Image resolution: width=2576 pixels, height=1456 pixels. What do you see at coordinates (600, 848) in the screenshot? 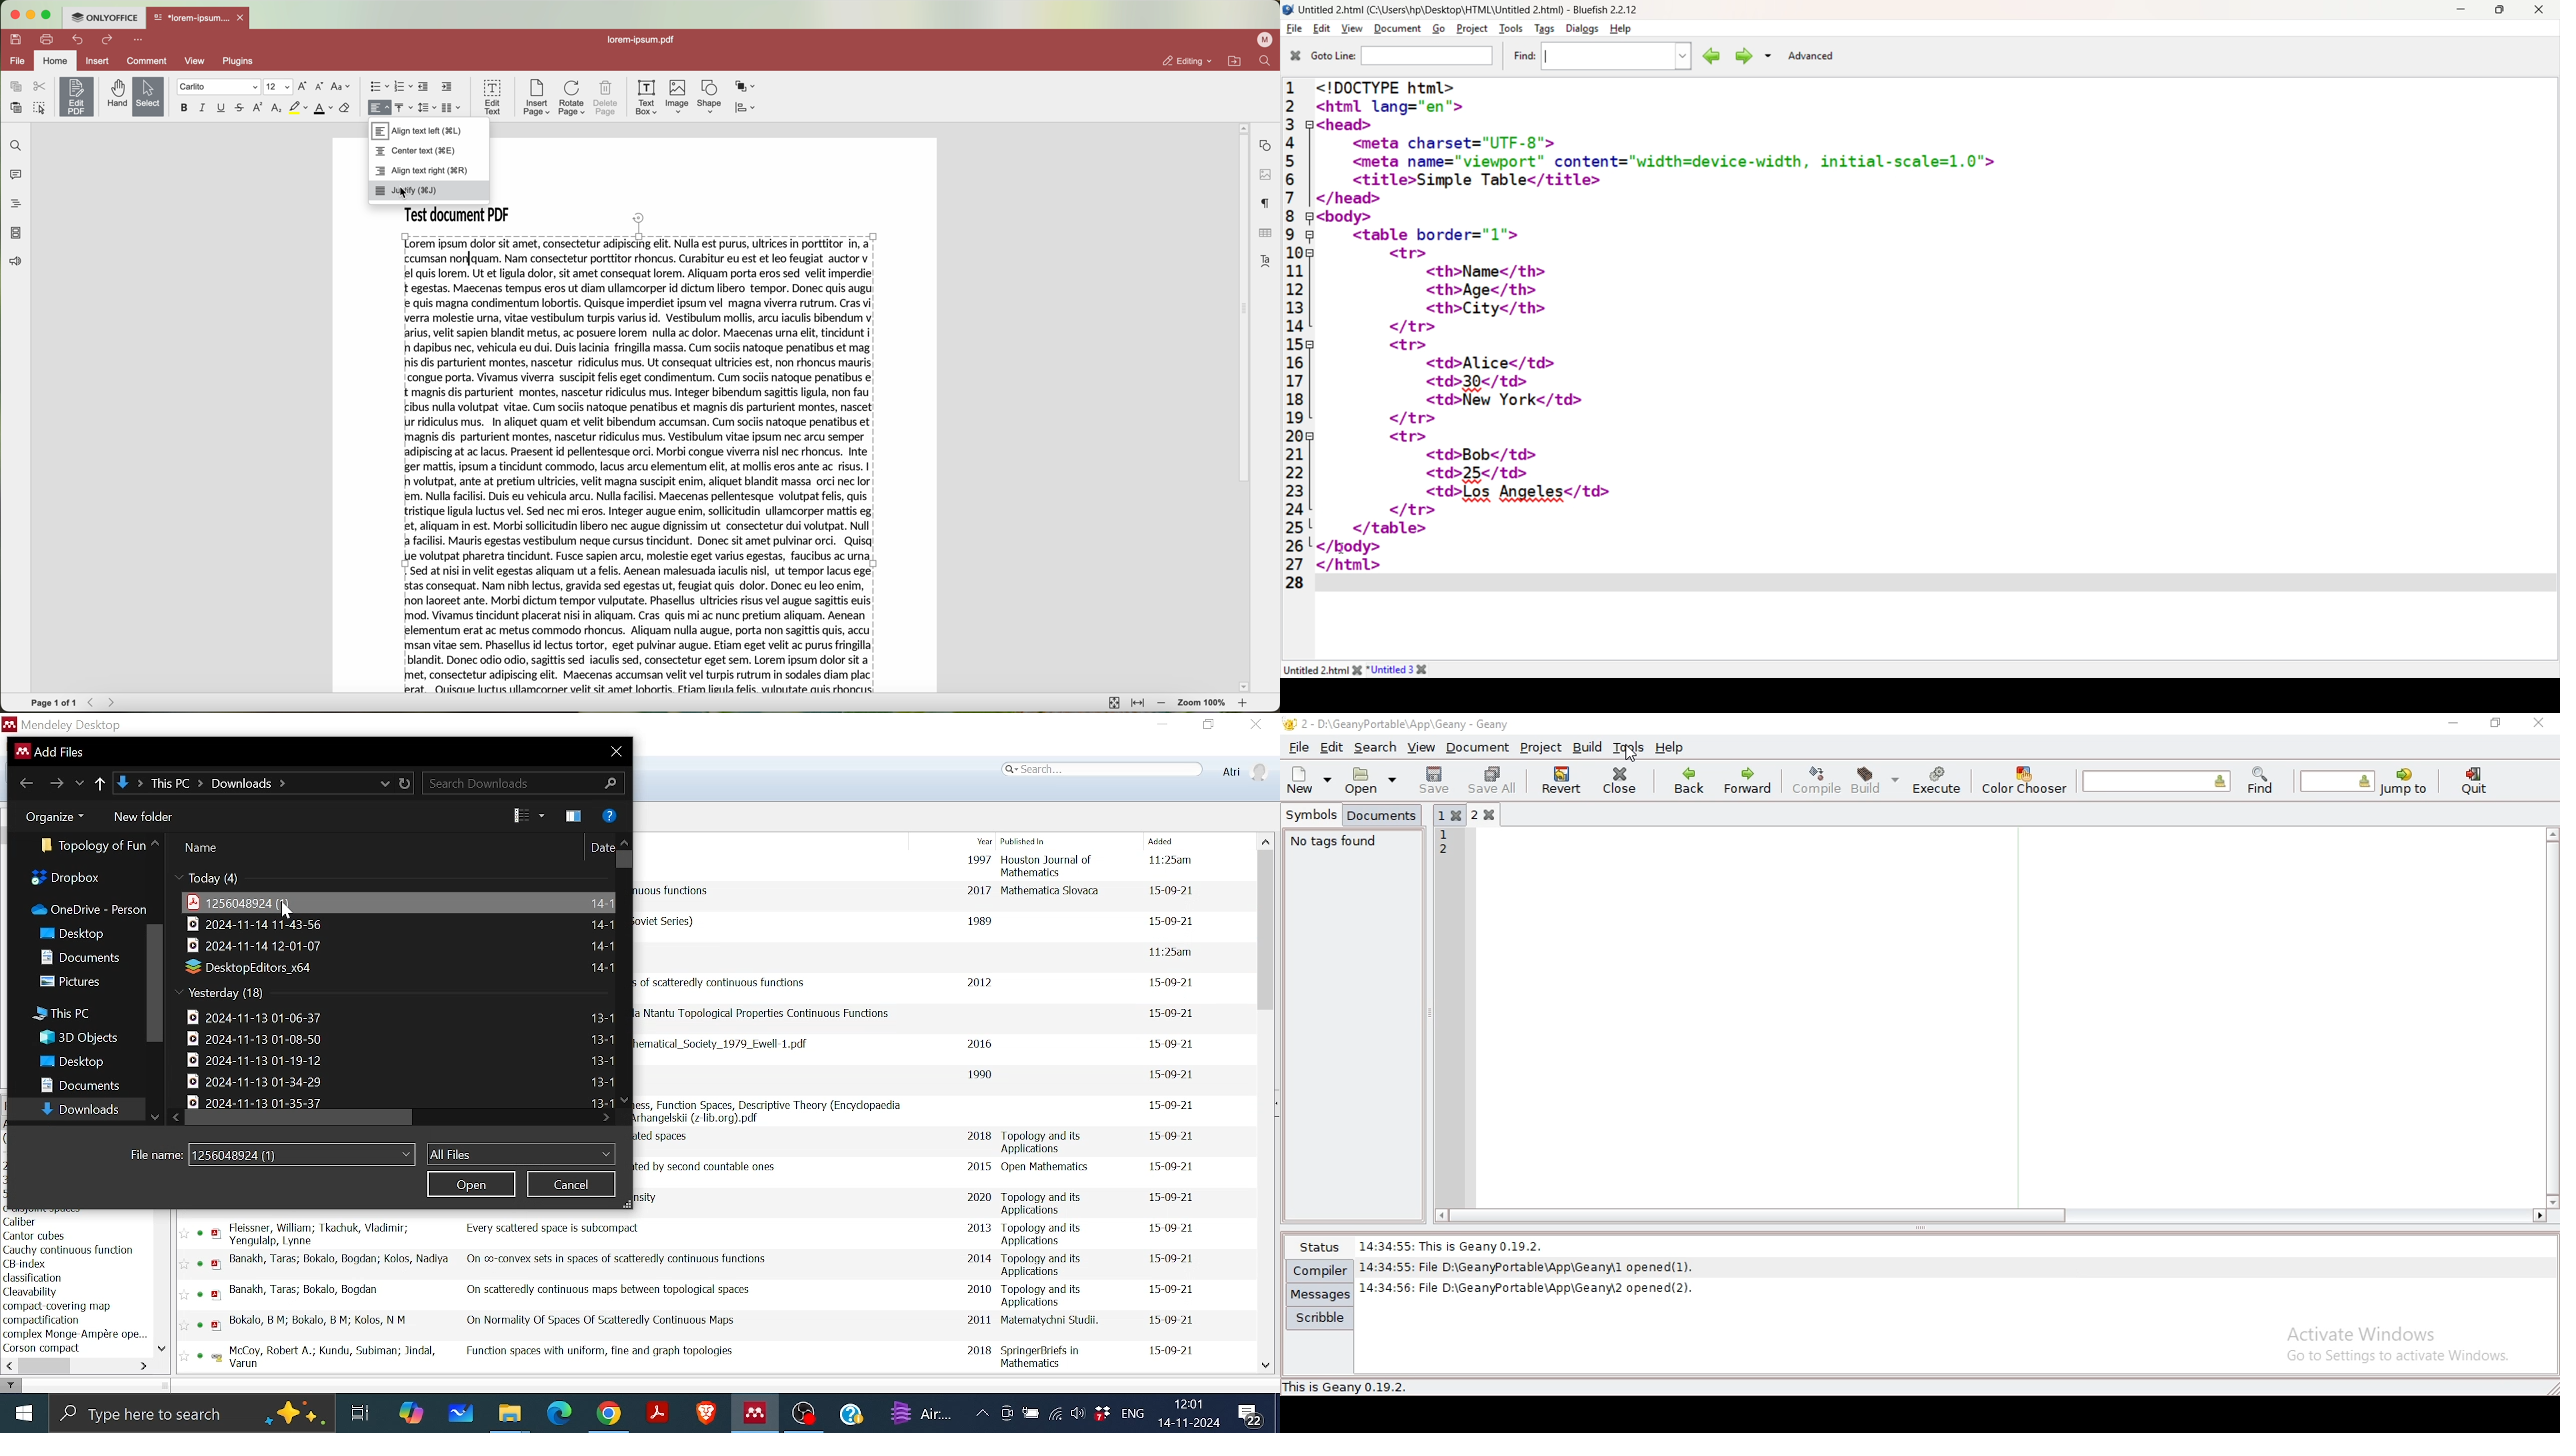
I see `Date` at bounding box center [600, 848].